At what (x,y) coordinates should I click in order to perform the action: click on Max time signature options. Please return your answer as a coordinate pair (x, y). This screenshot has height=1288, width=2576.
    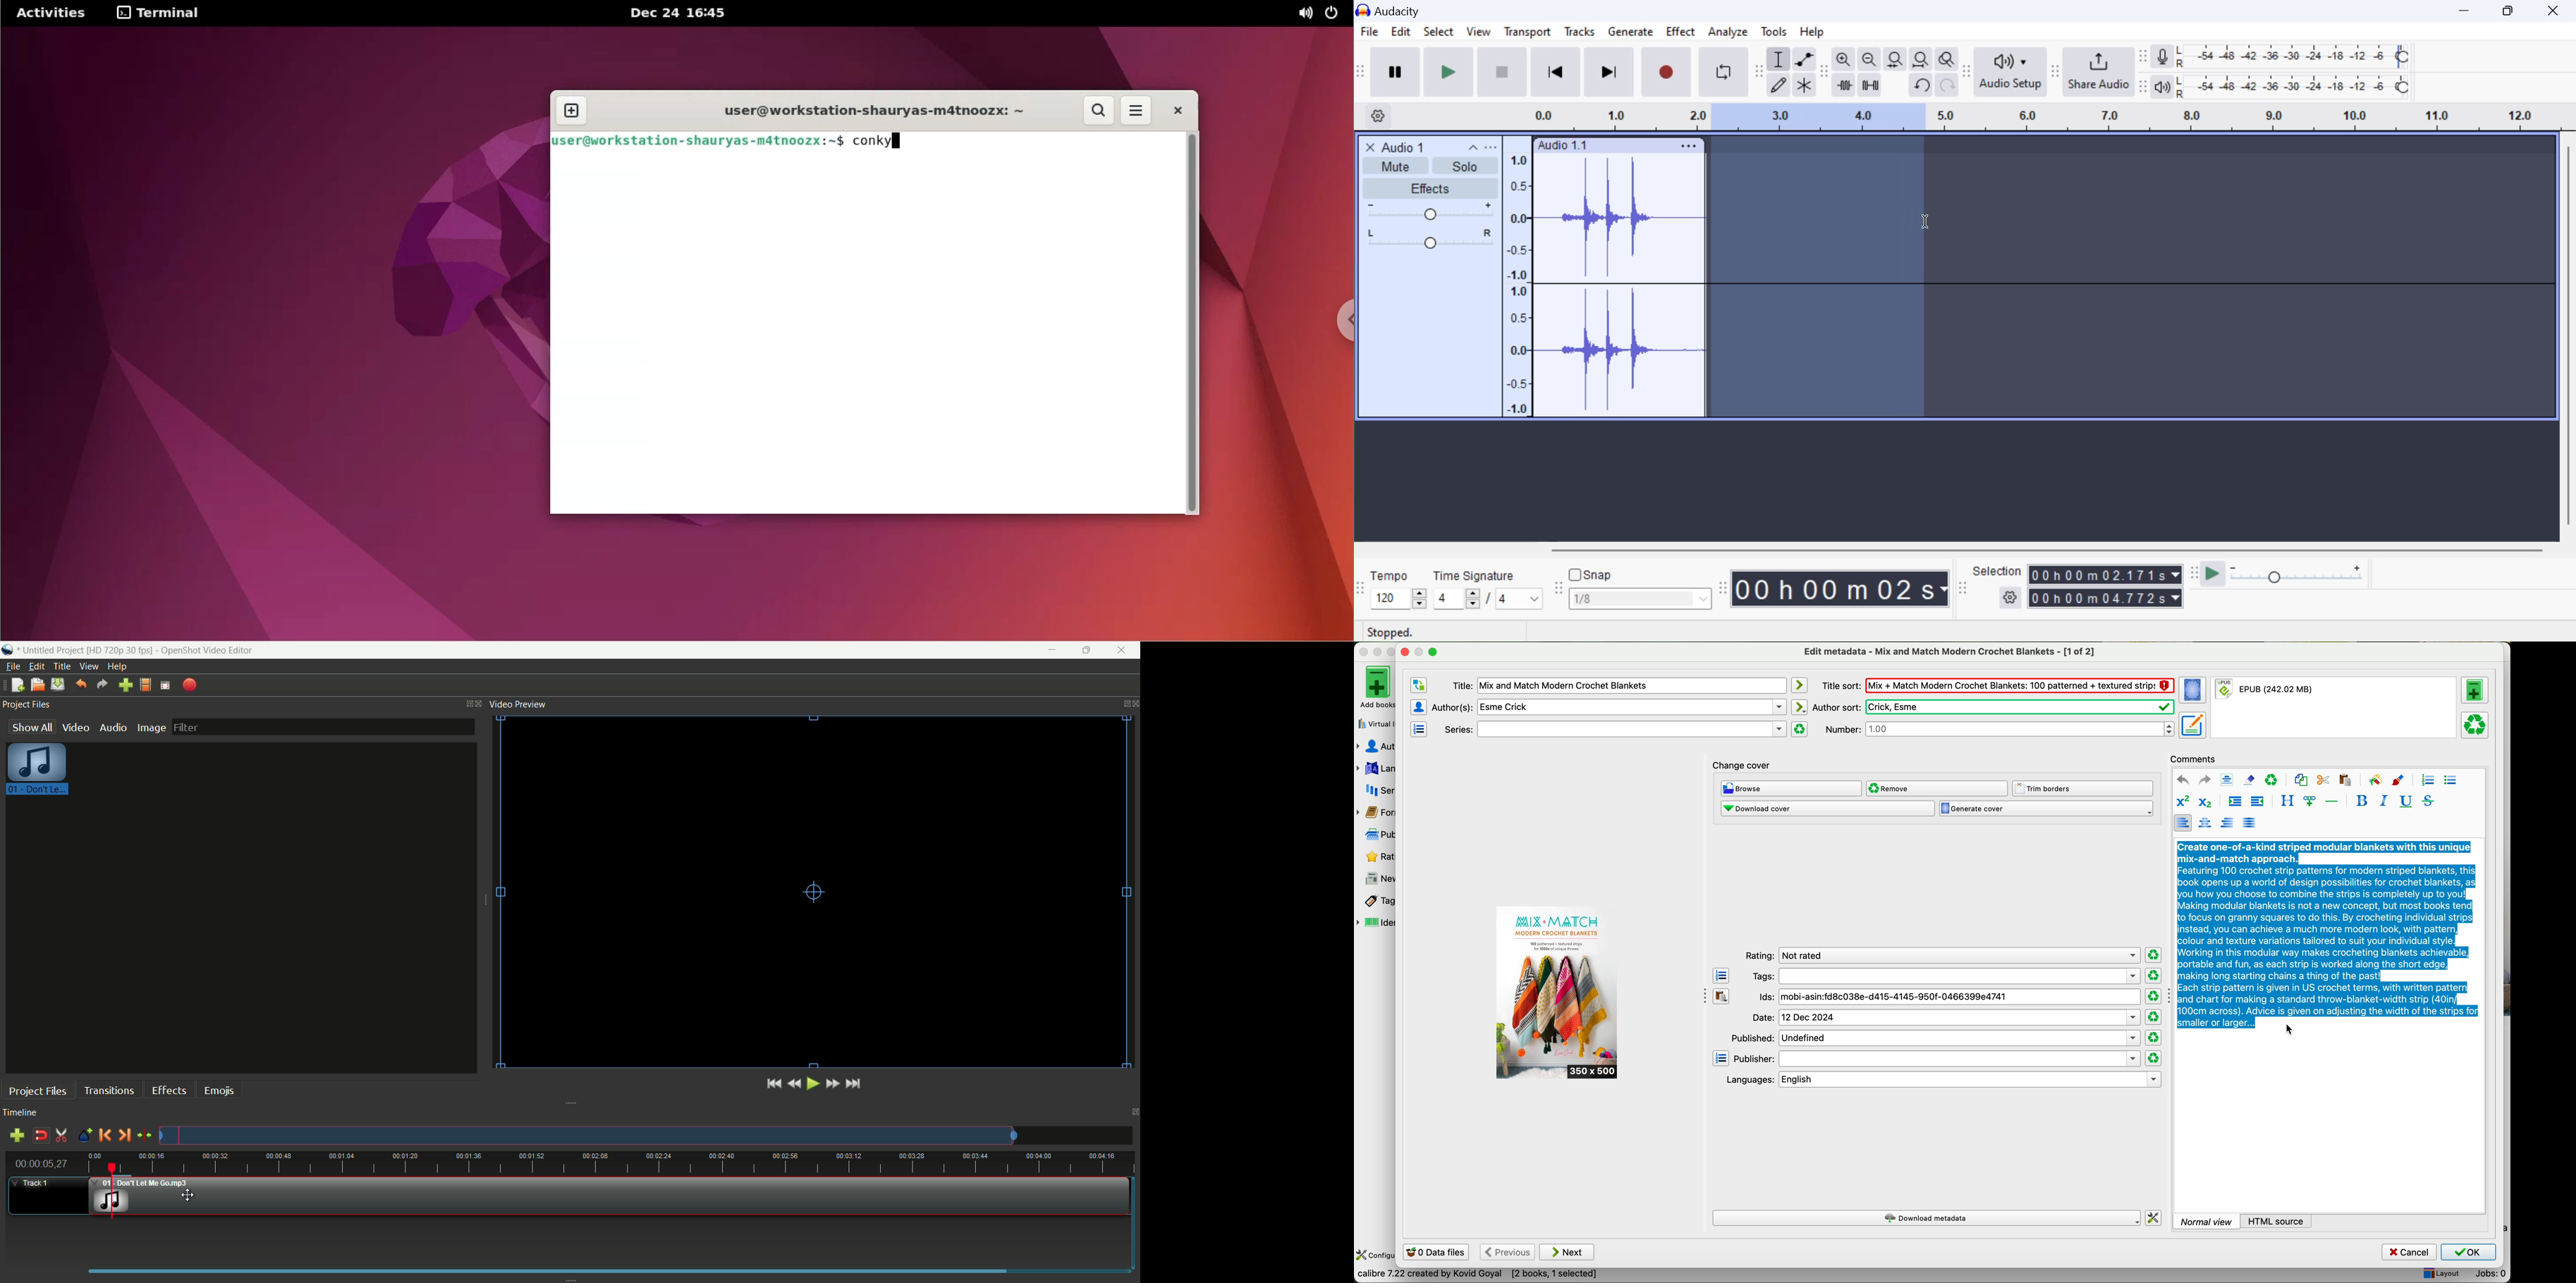
    Looking at the image, I should click on (1519, 599).